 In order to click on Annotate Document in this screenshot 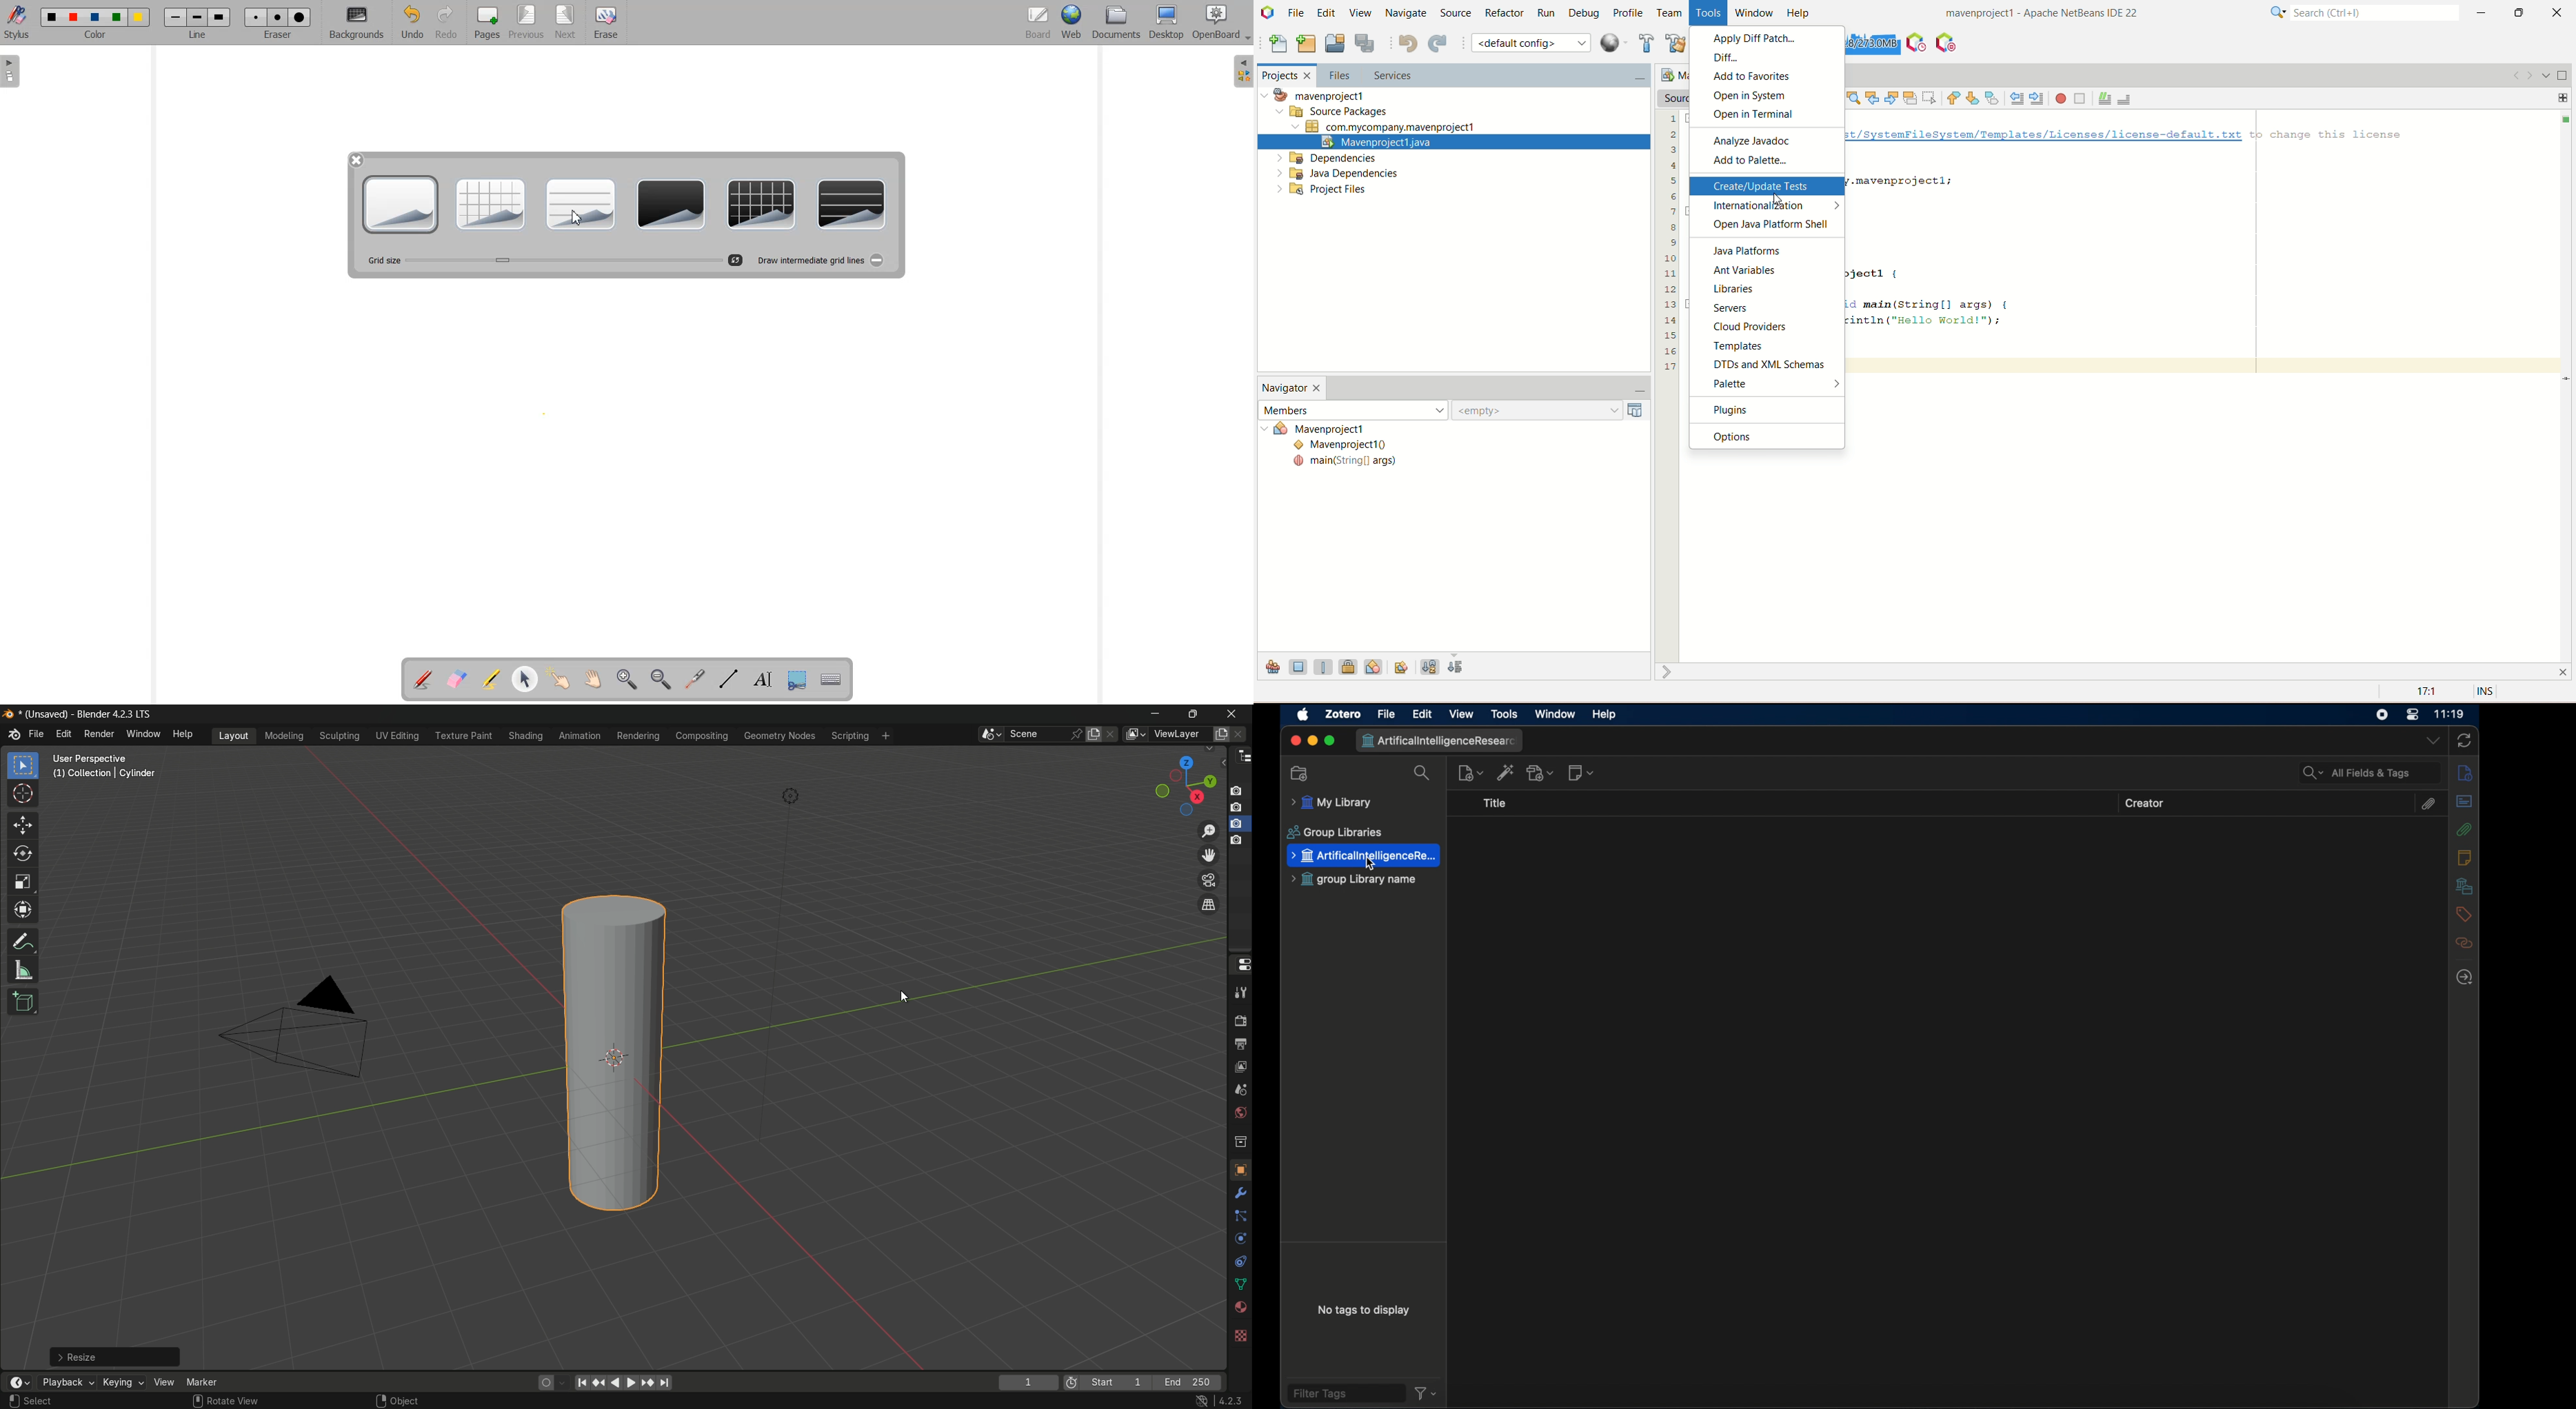, I will do `click(423, 680)`.